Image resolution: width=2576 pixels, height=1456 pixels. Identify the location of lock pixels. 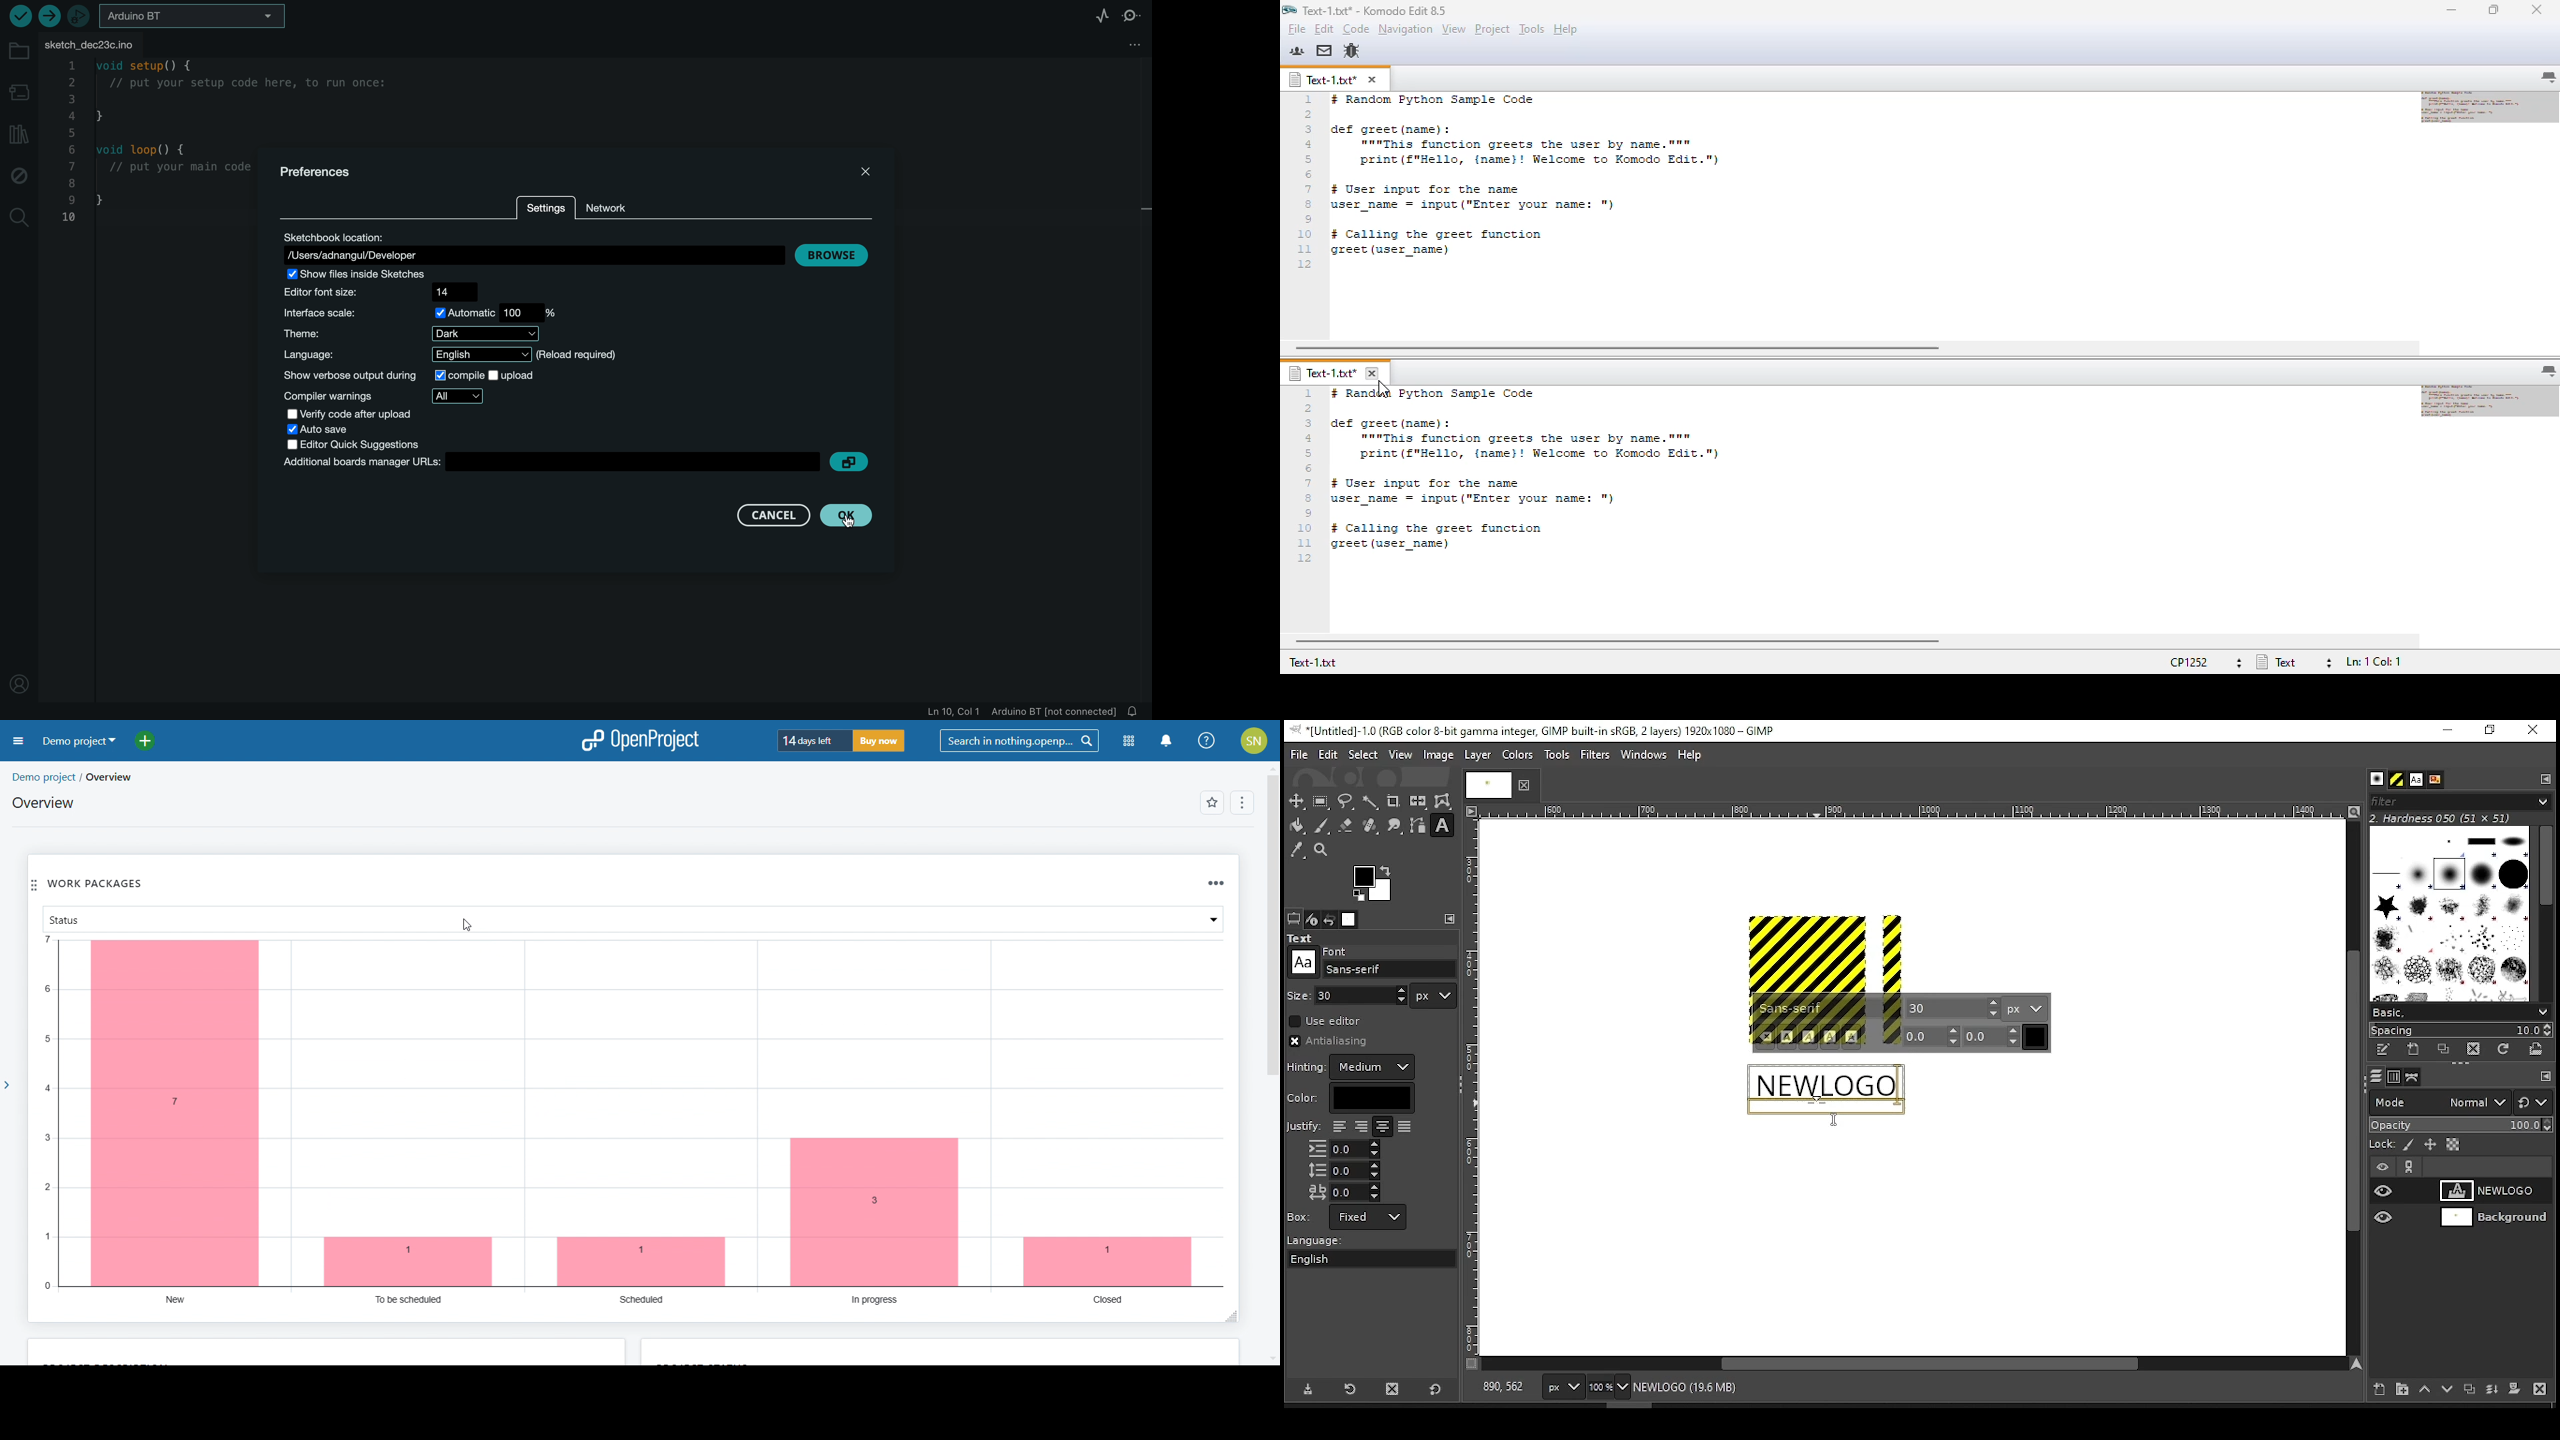
(2412, 1145).